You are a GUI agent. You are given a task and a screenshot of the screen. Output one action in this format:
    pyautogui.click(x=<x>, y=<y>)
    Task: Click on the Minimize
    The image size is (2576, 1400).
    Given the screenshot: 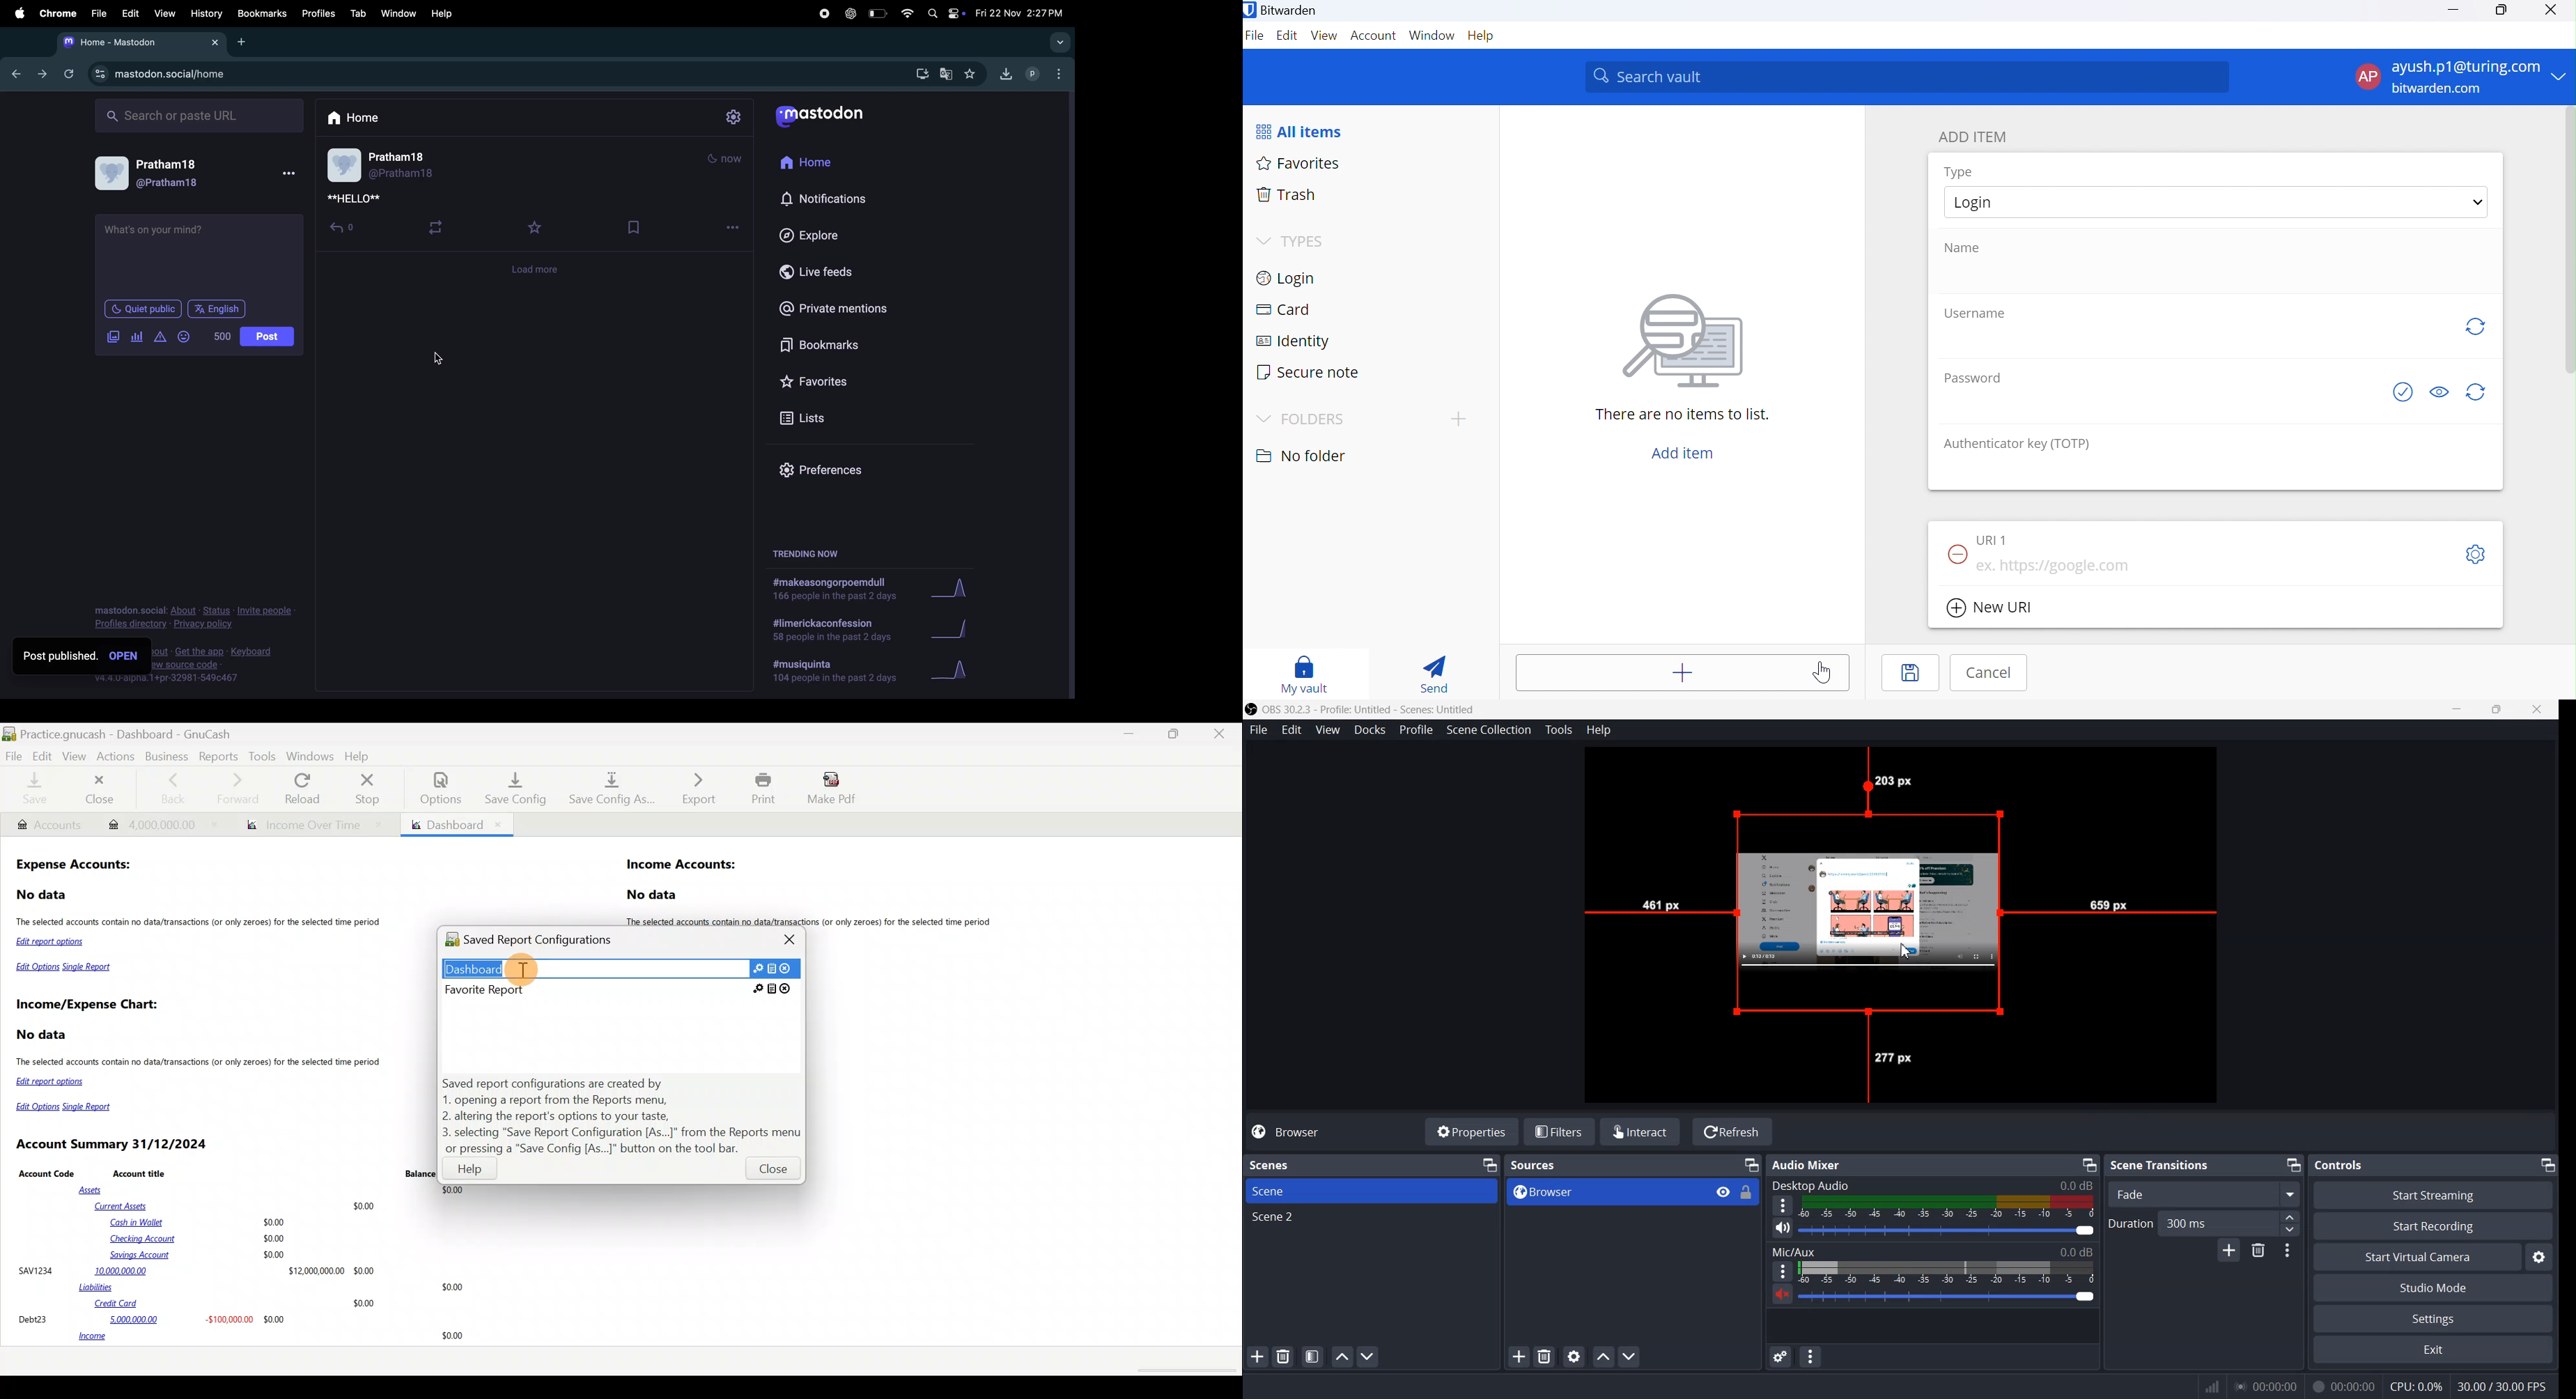 What is the action you would take?
    pyautogui.click(x=2090, y=1164)
    